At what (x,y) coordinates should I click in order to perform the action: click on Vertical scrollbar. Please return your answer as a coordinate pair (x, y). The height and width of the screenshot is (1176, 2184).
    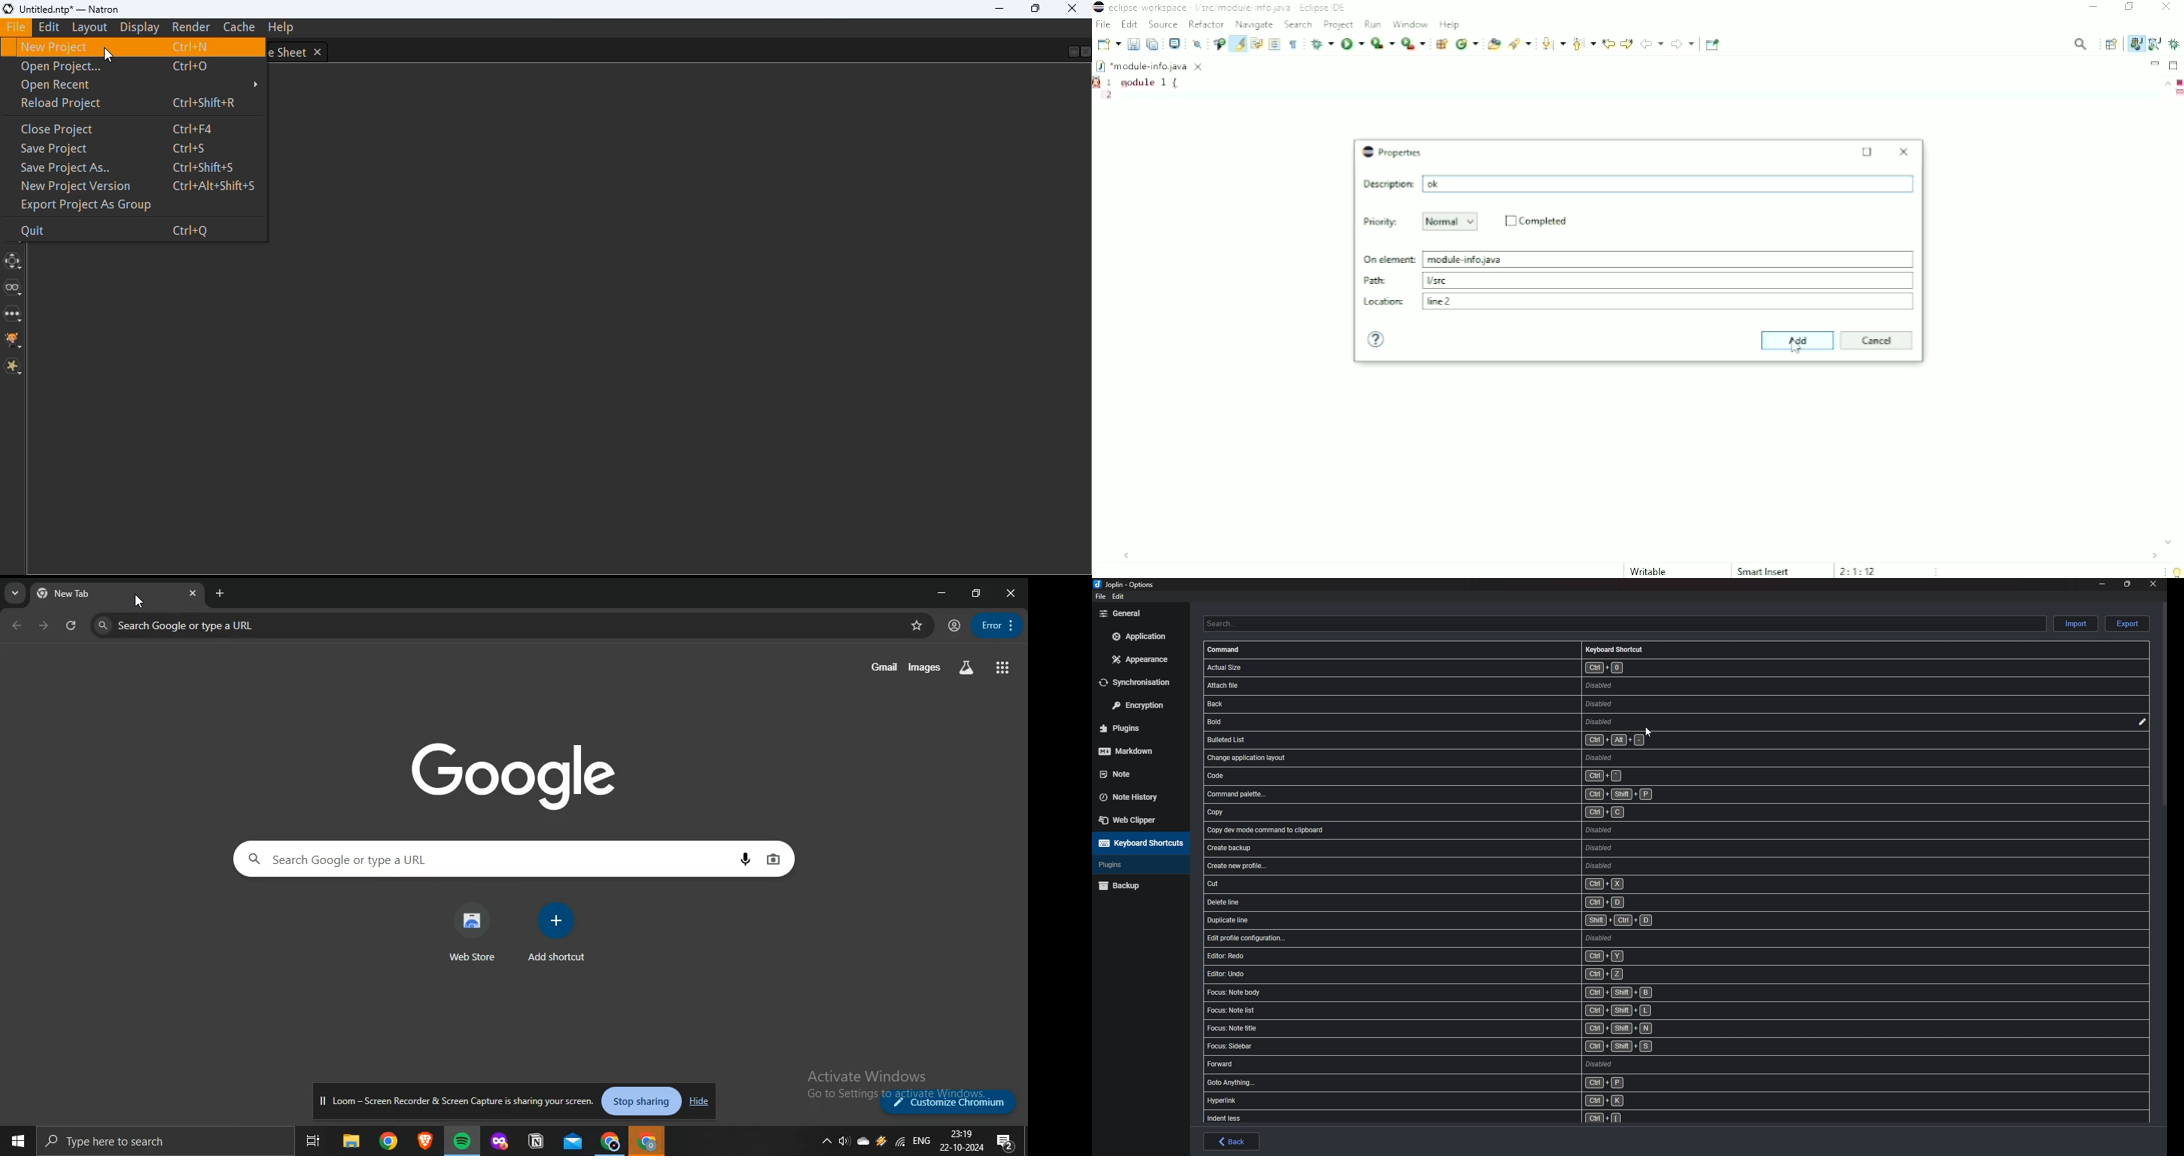
    Looking at the image, I should click on (2162, 313).